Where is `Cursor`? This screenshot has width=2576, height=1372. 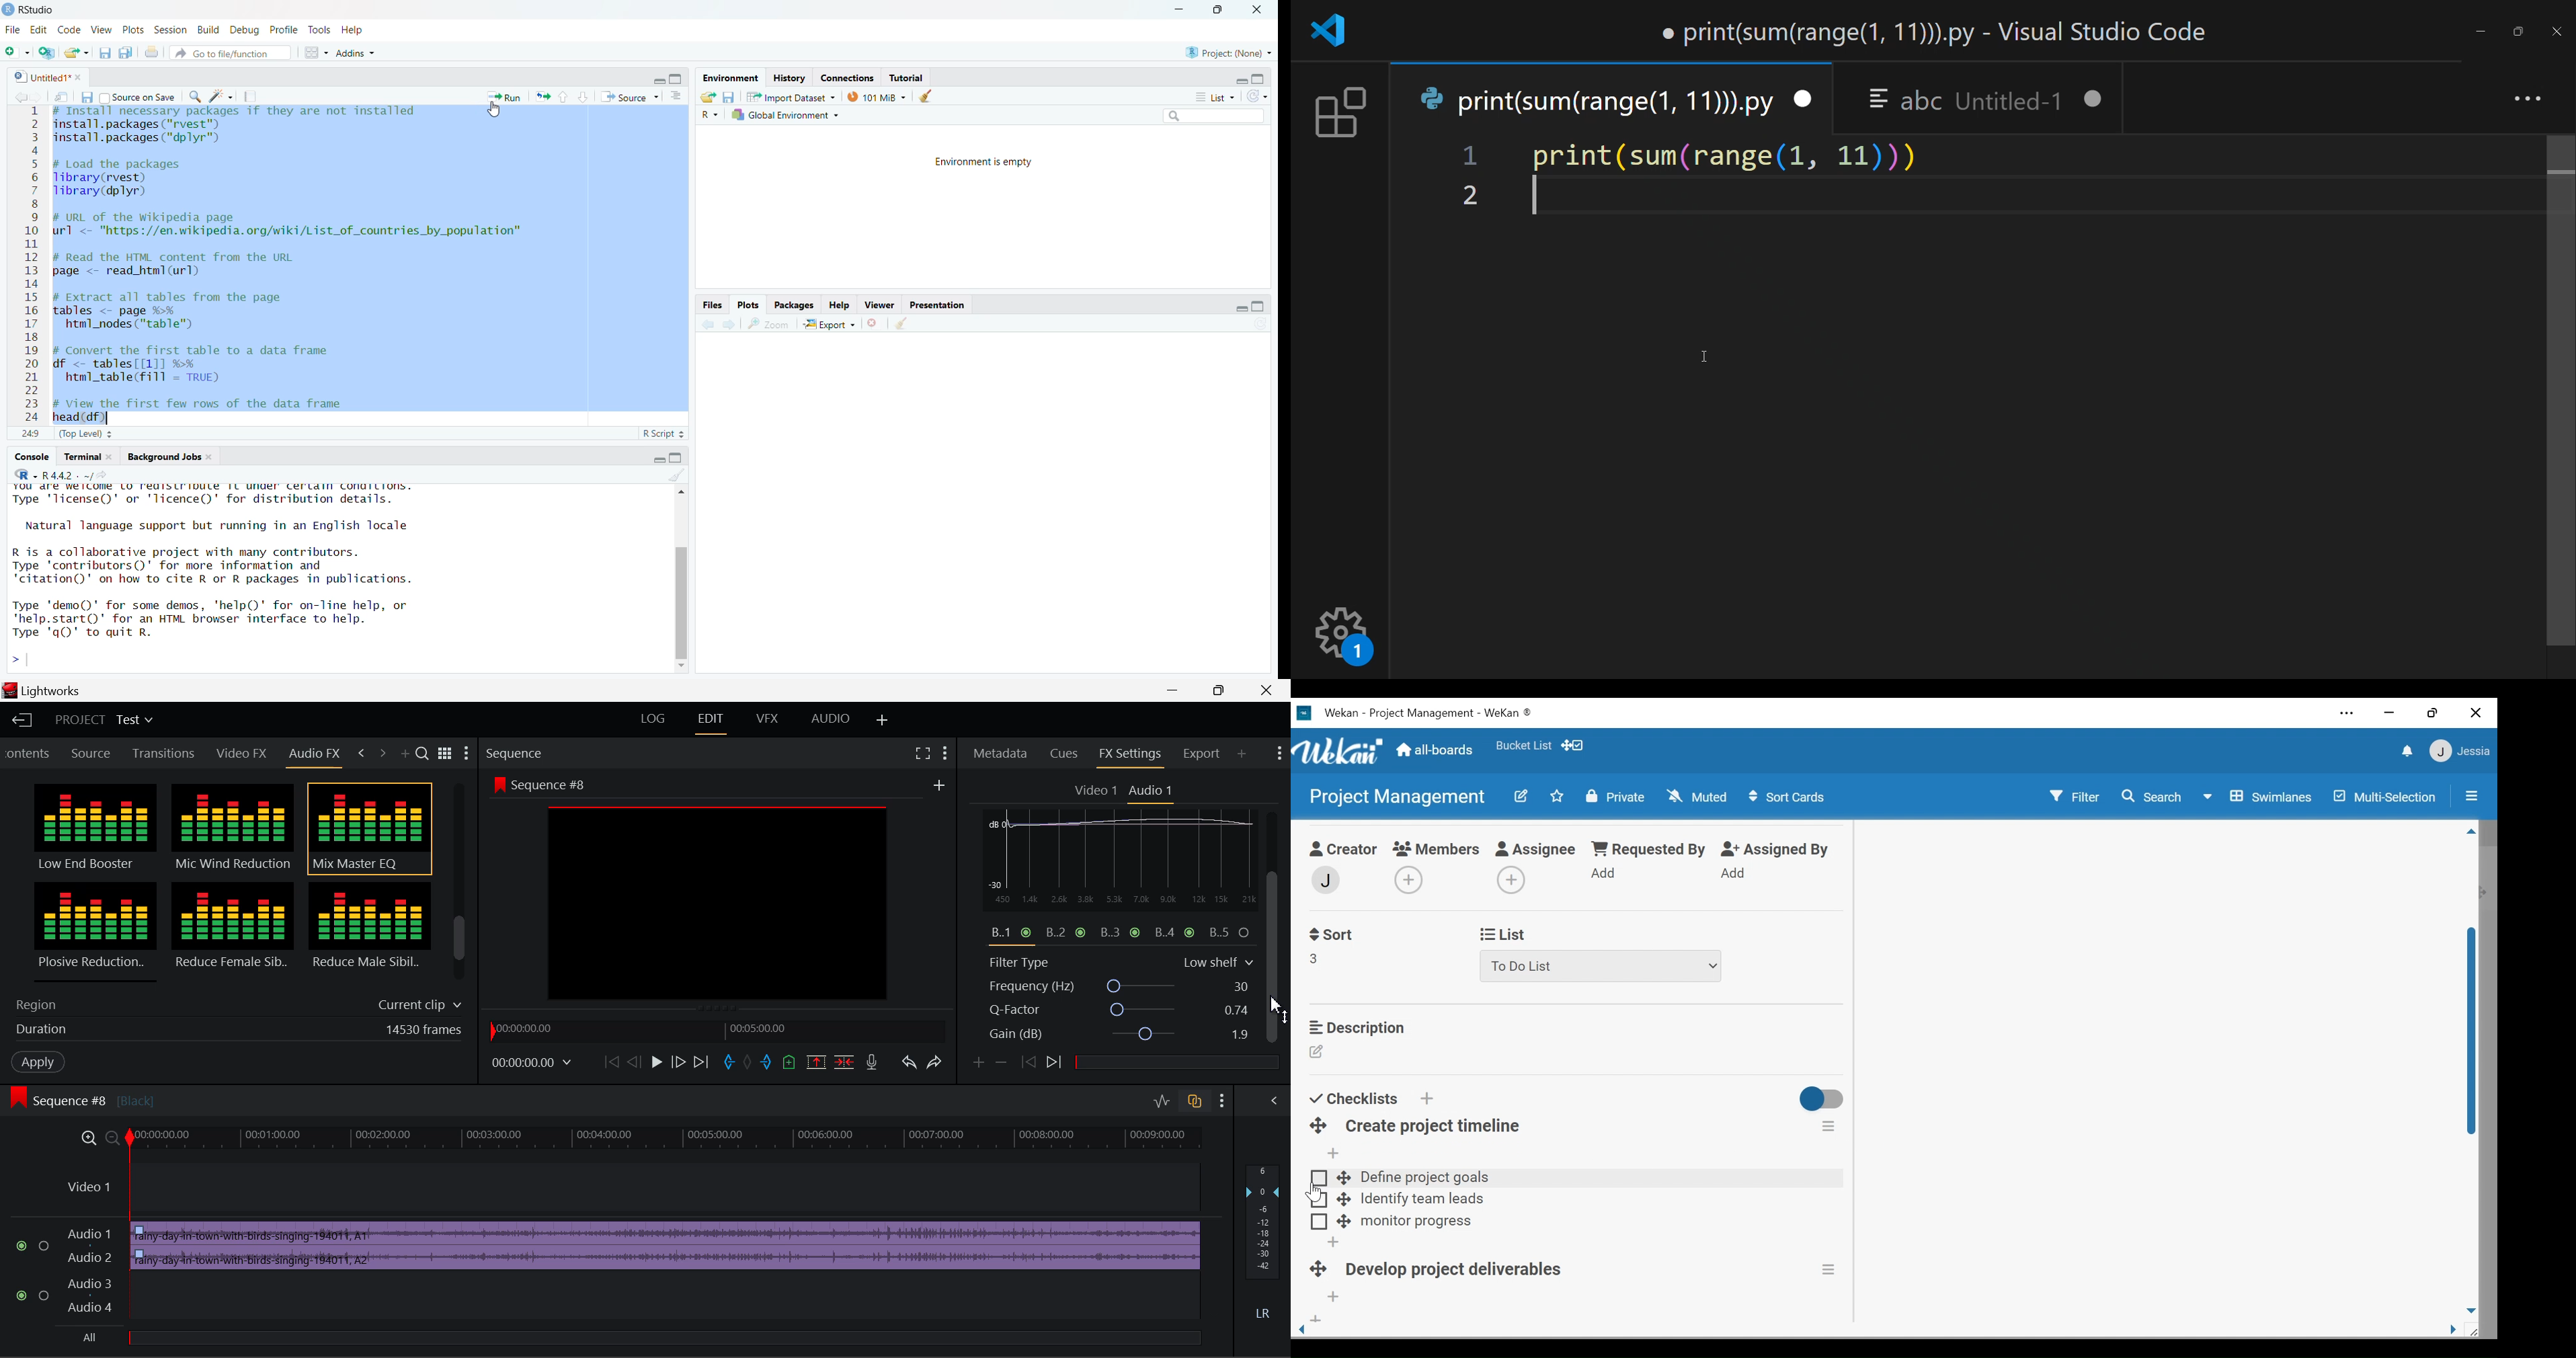
Cursor is located at coordinates (1709, 356).